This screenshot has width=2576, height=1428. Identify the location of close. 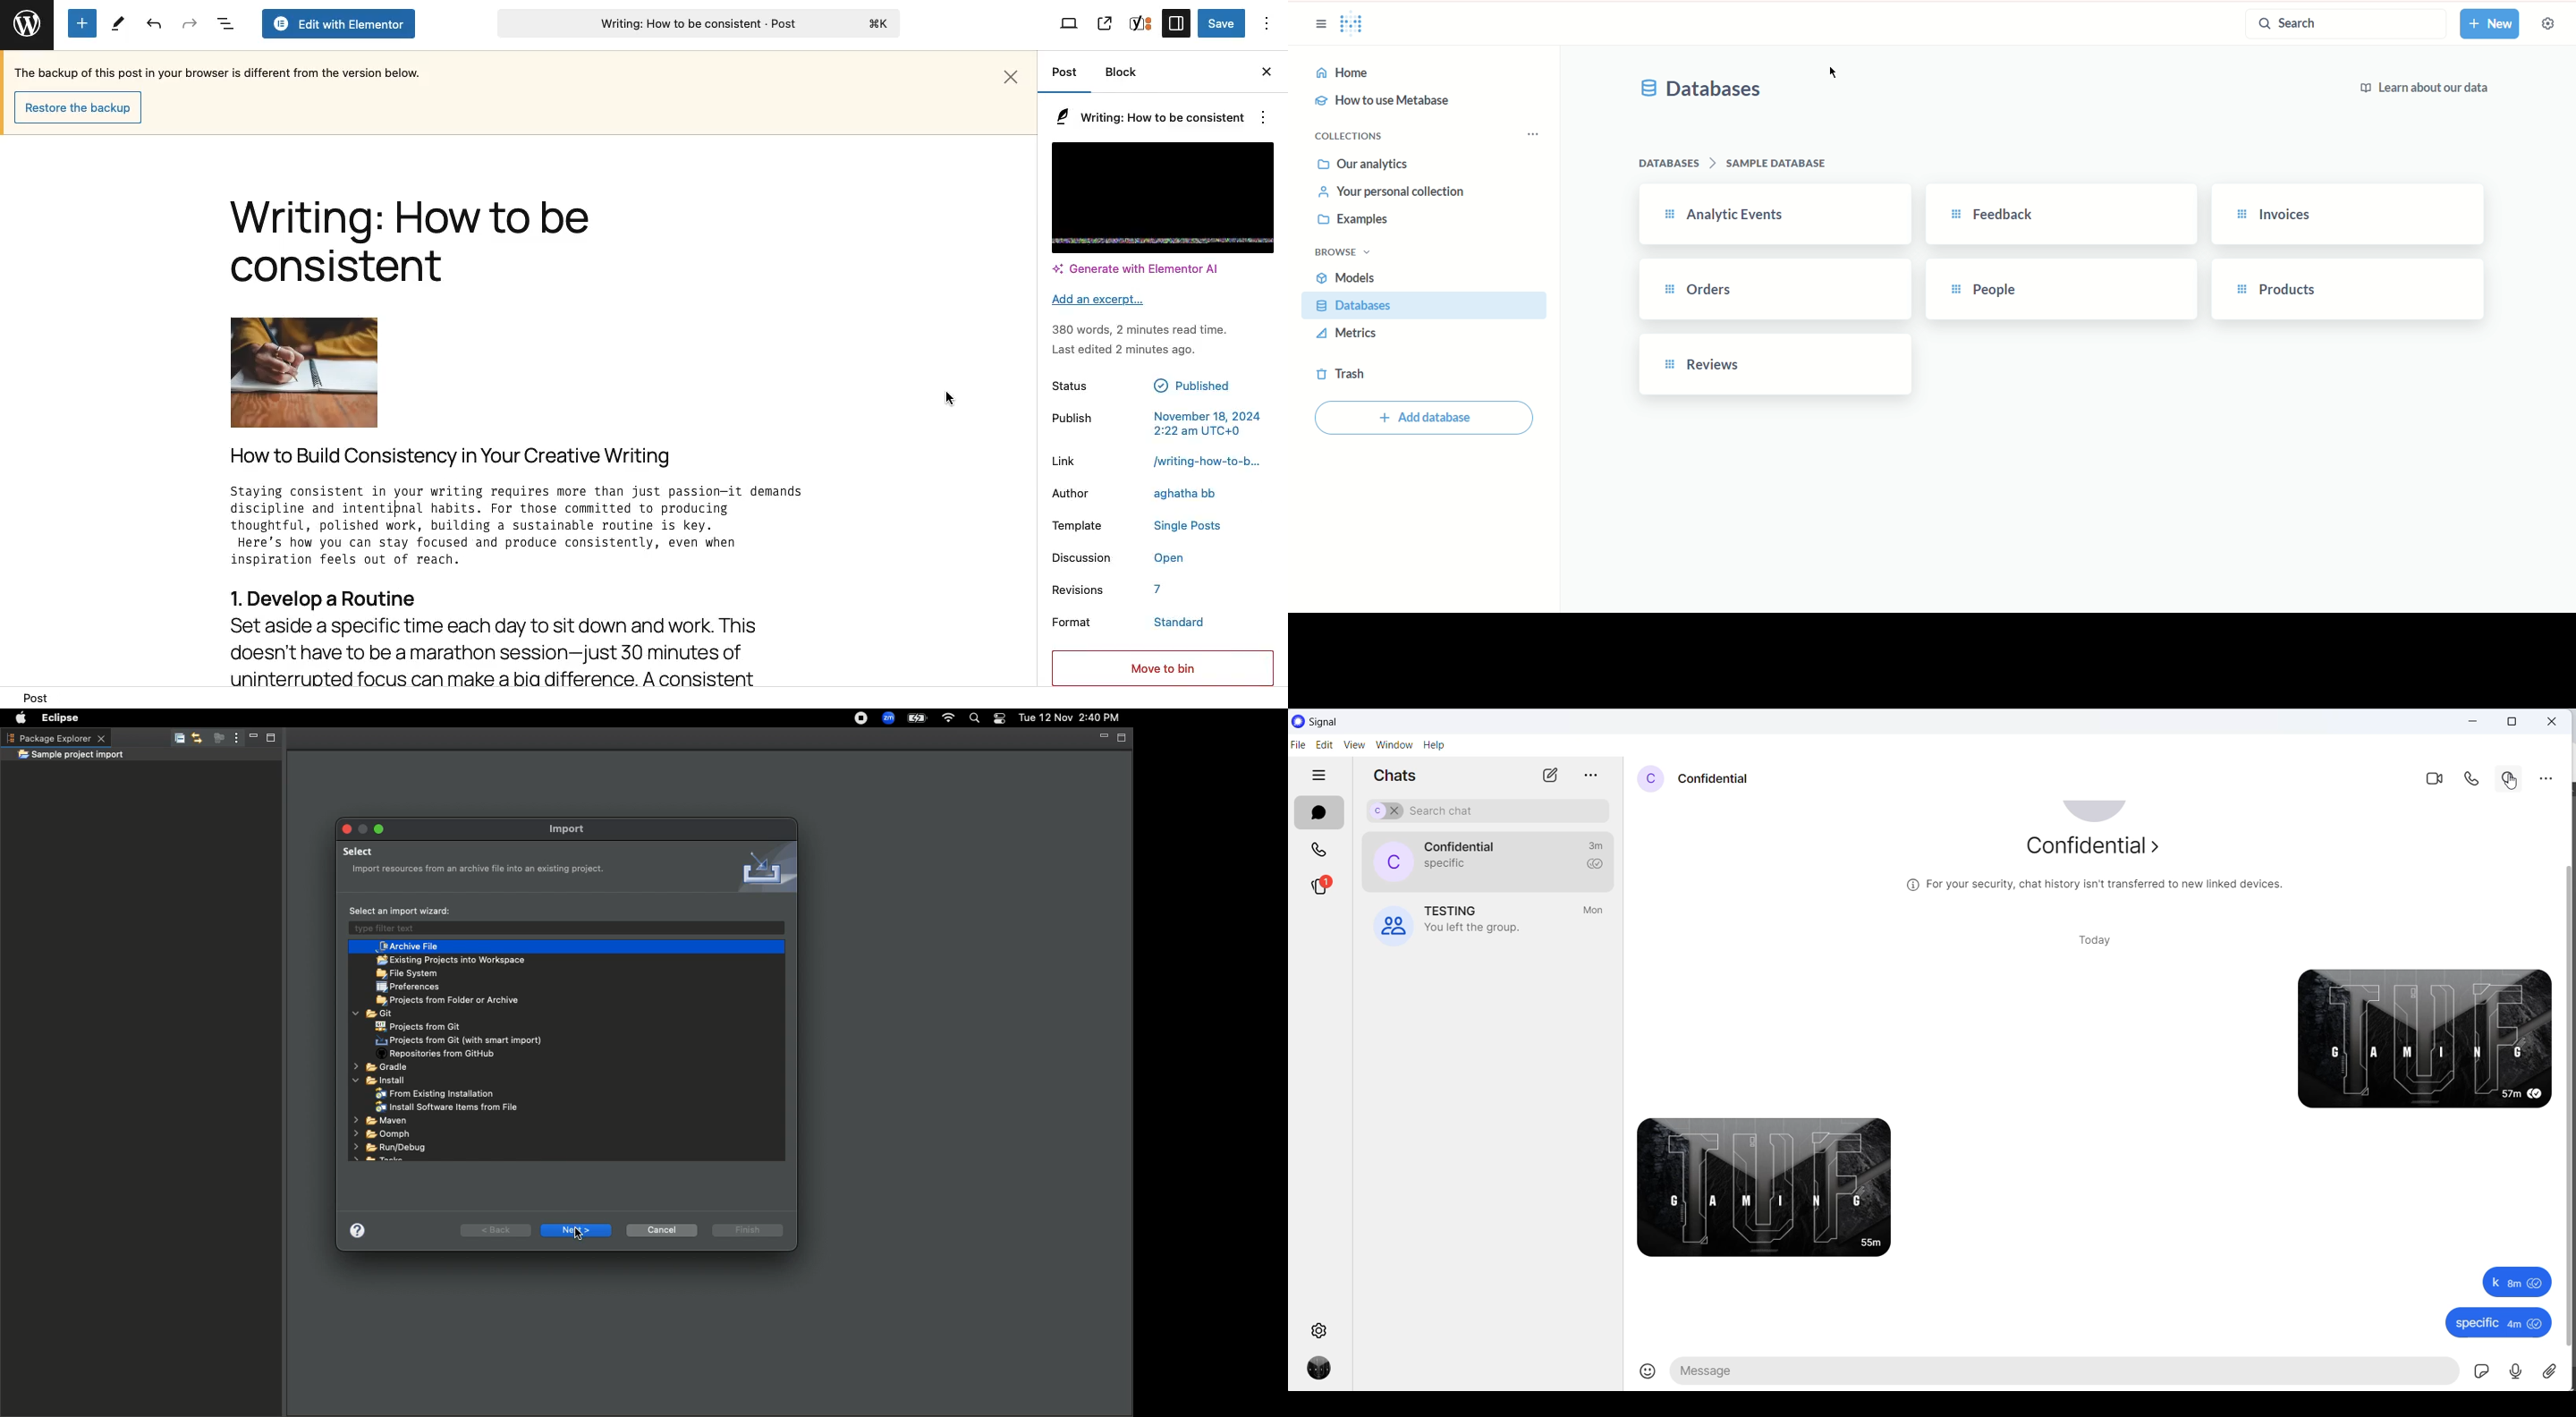
(775, 926).